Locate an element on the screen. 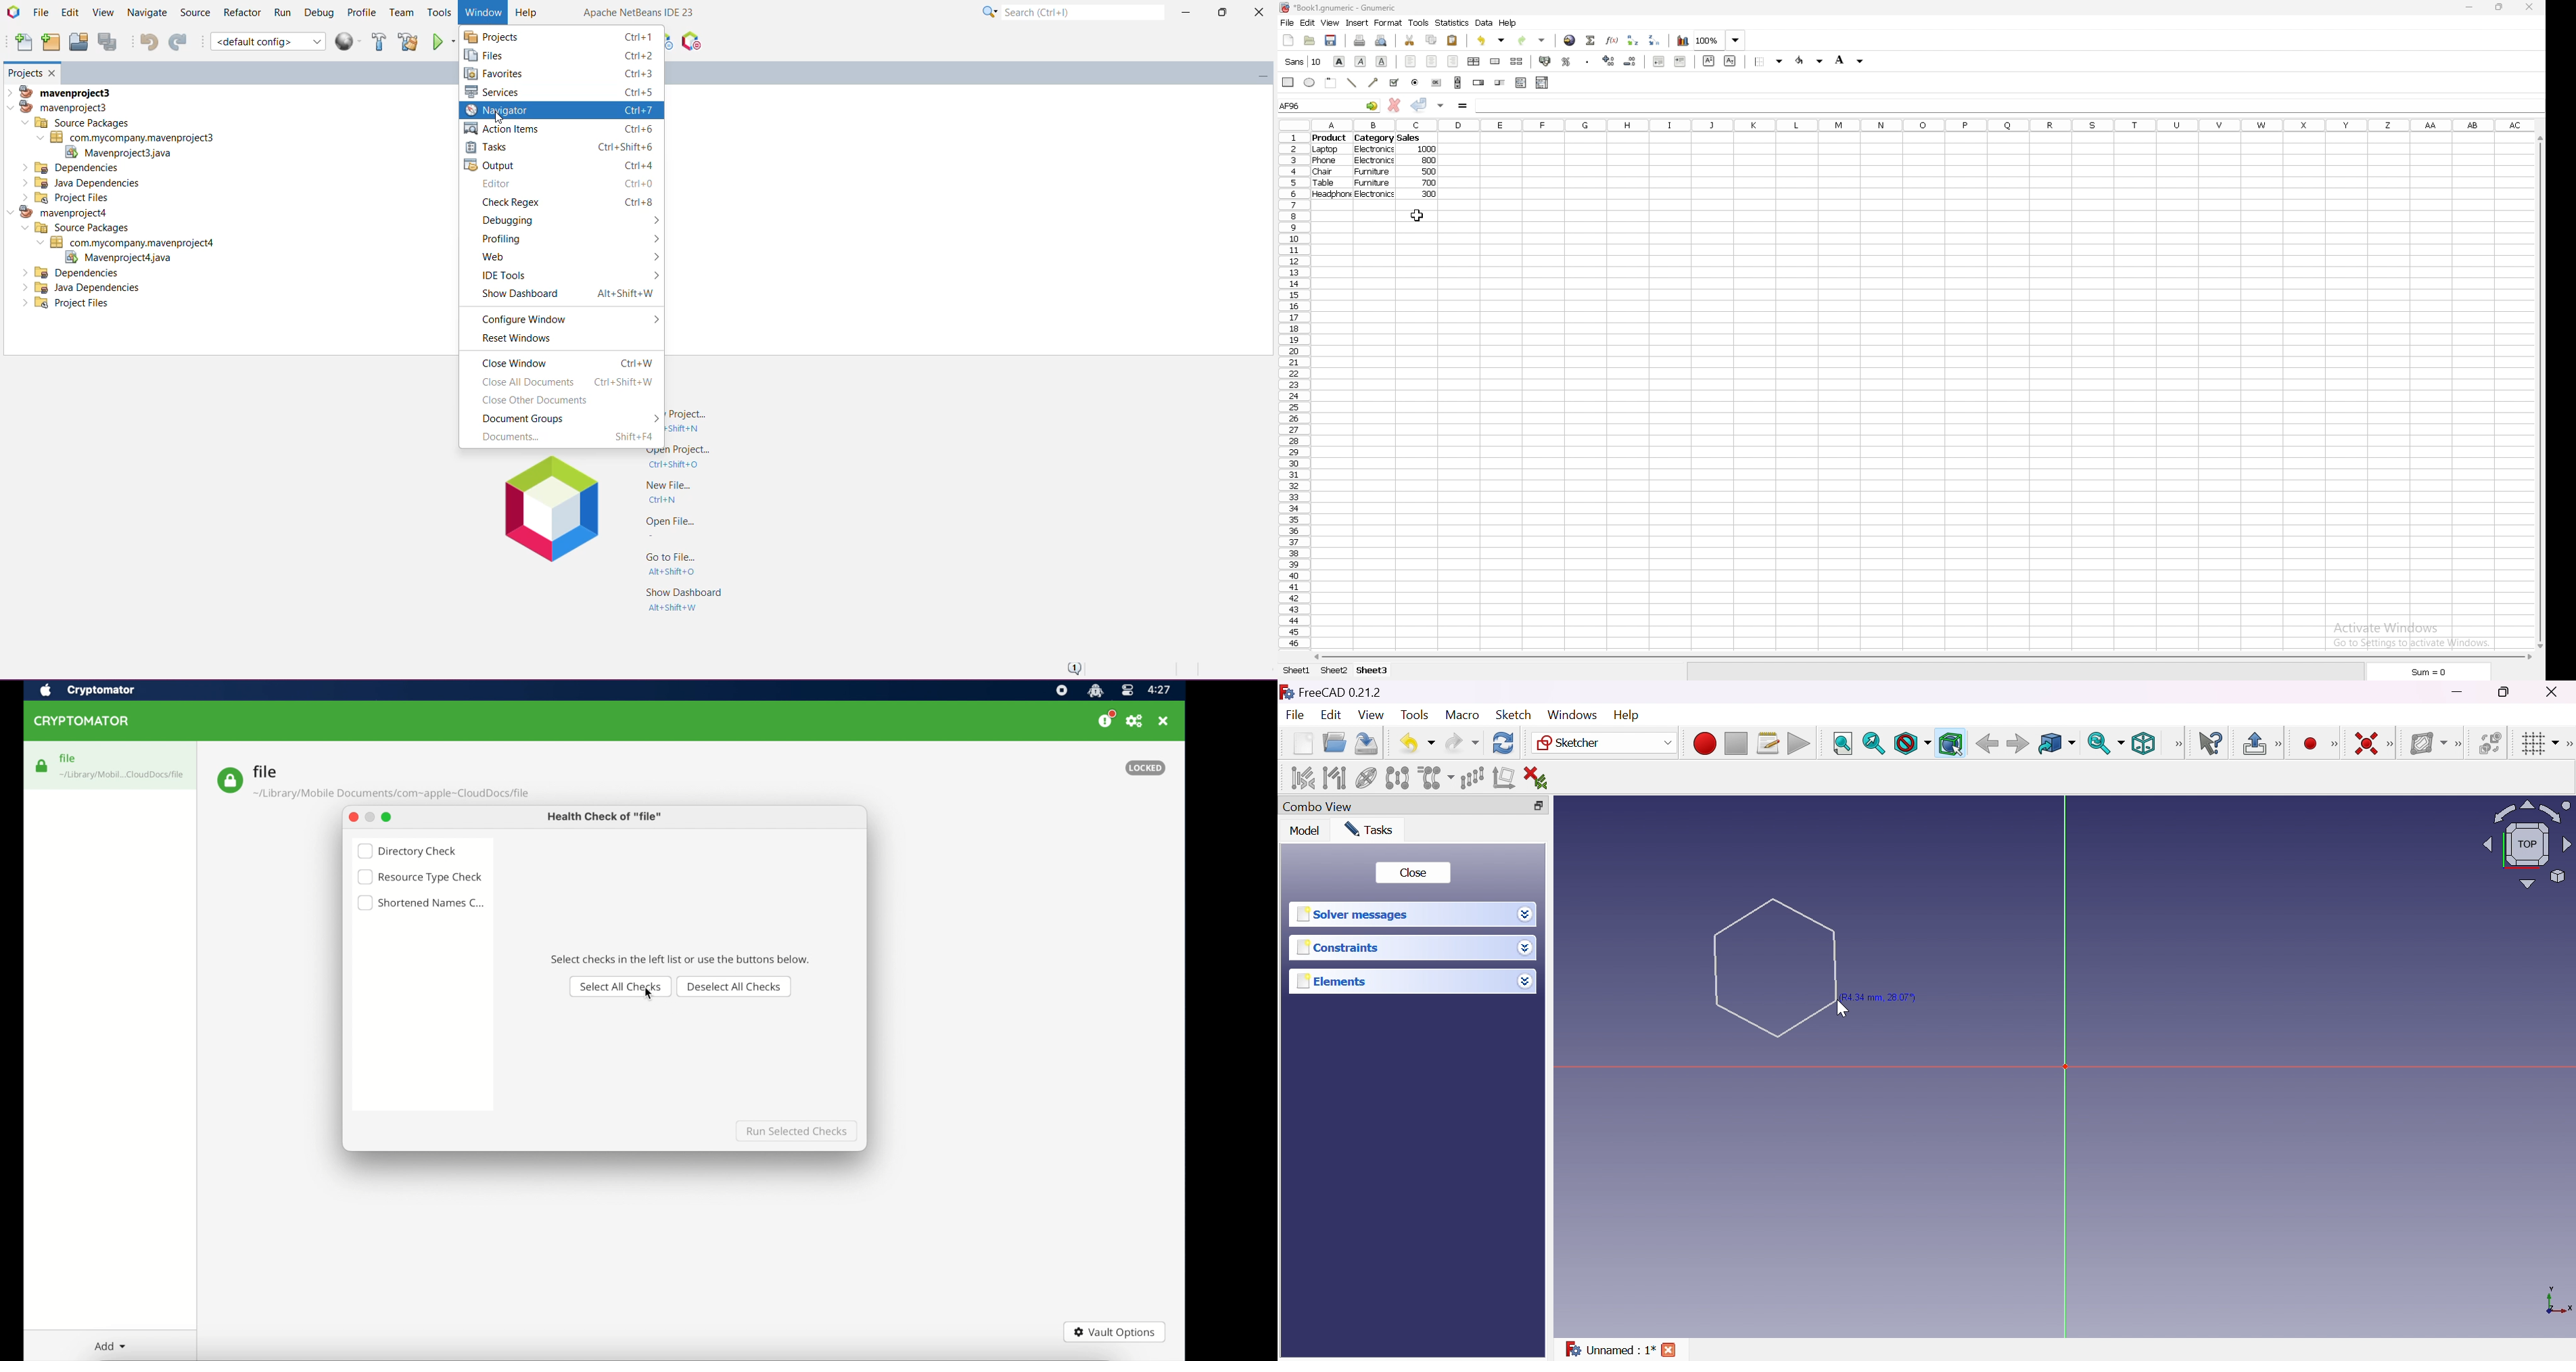 The width and height of the screenshot is (2576, 1372). underline is located at coordinates (1382, 61).